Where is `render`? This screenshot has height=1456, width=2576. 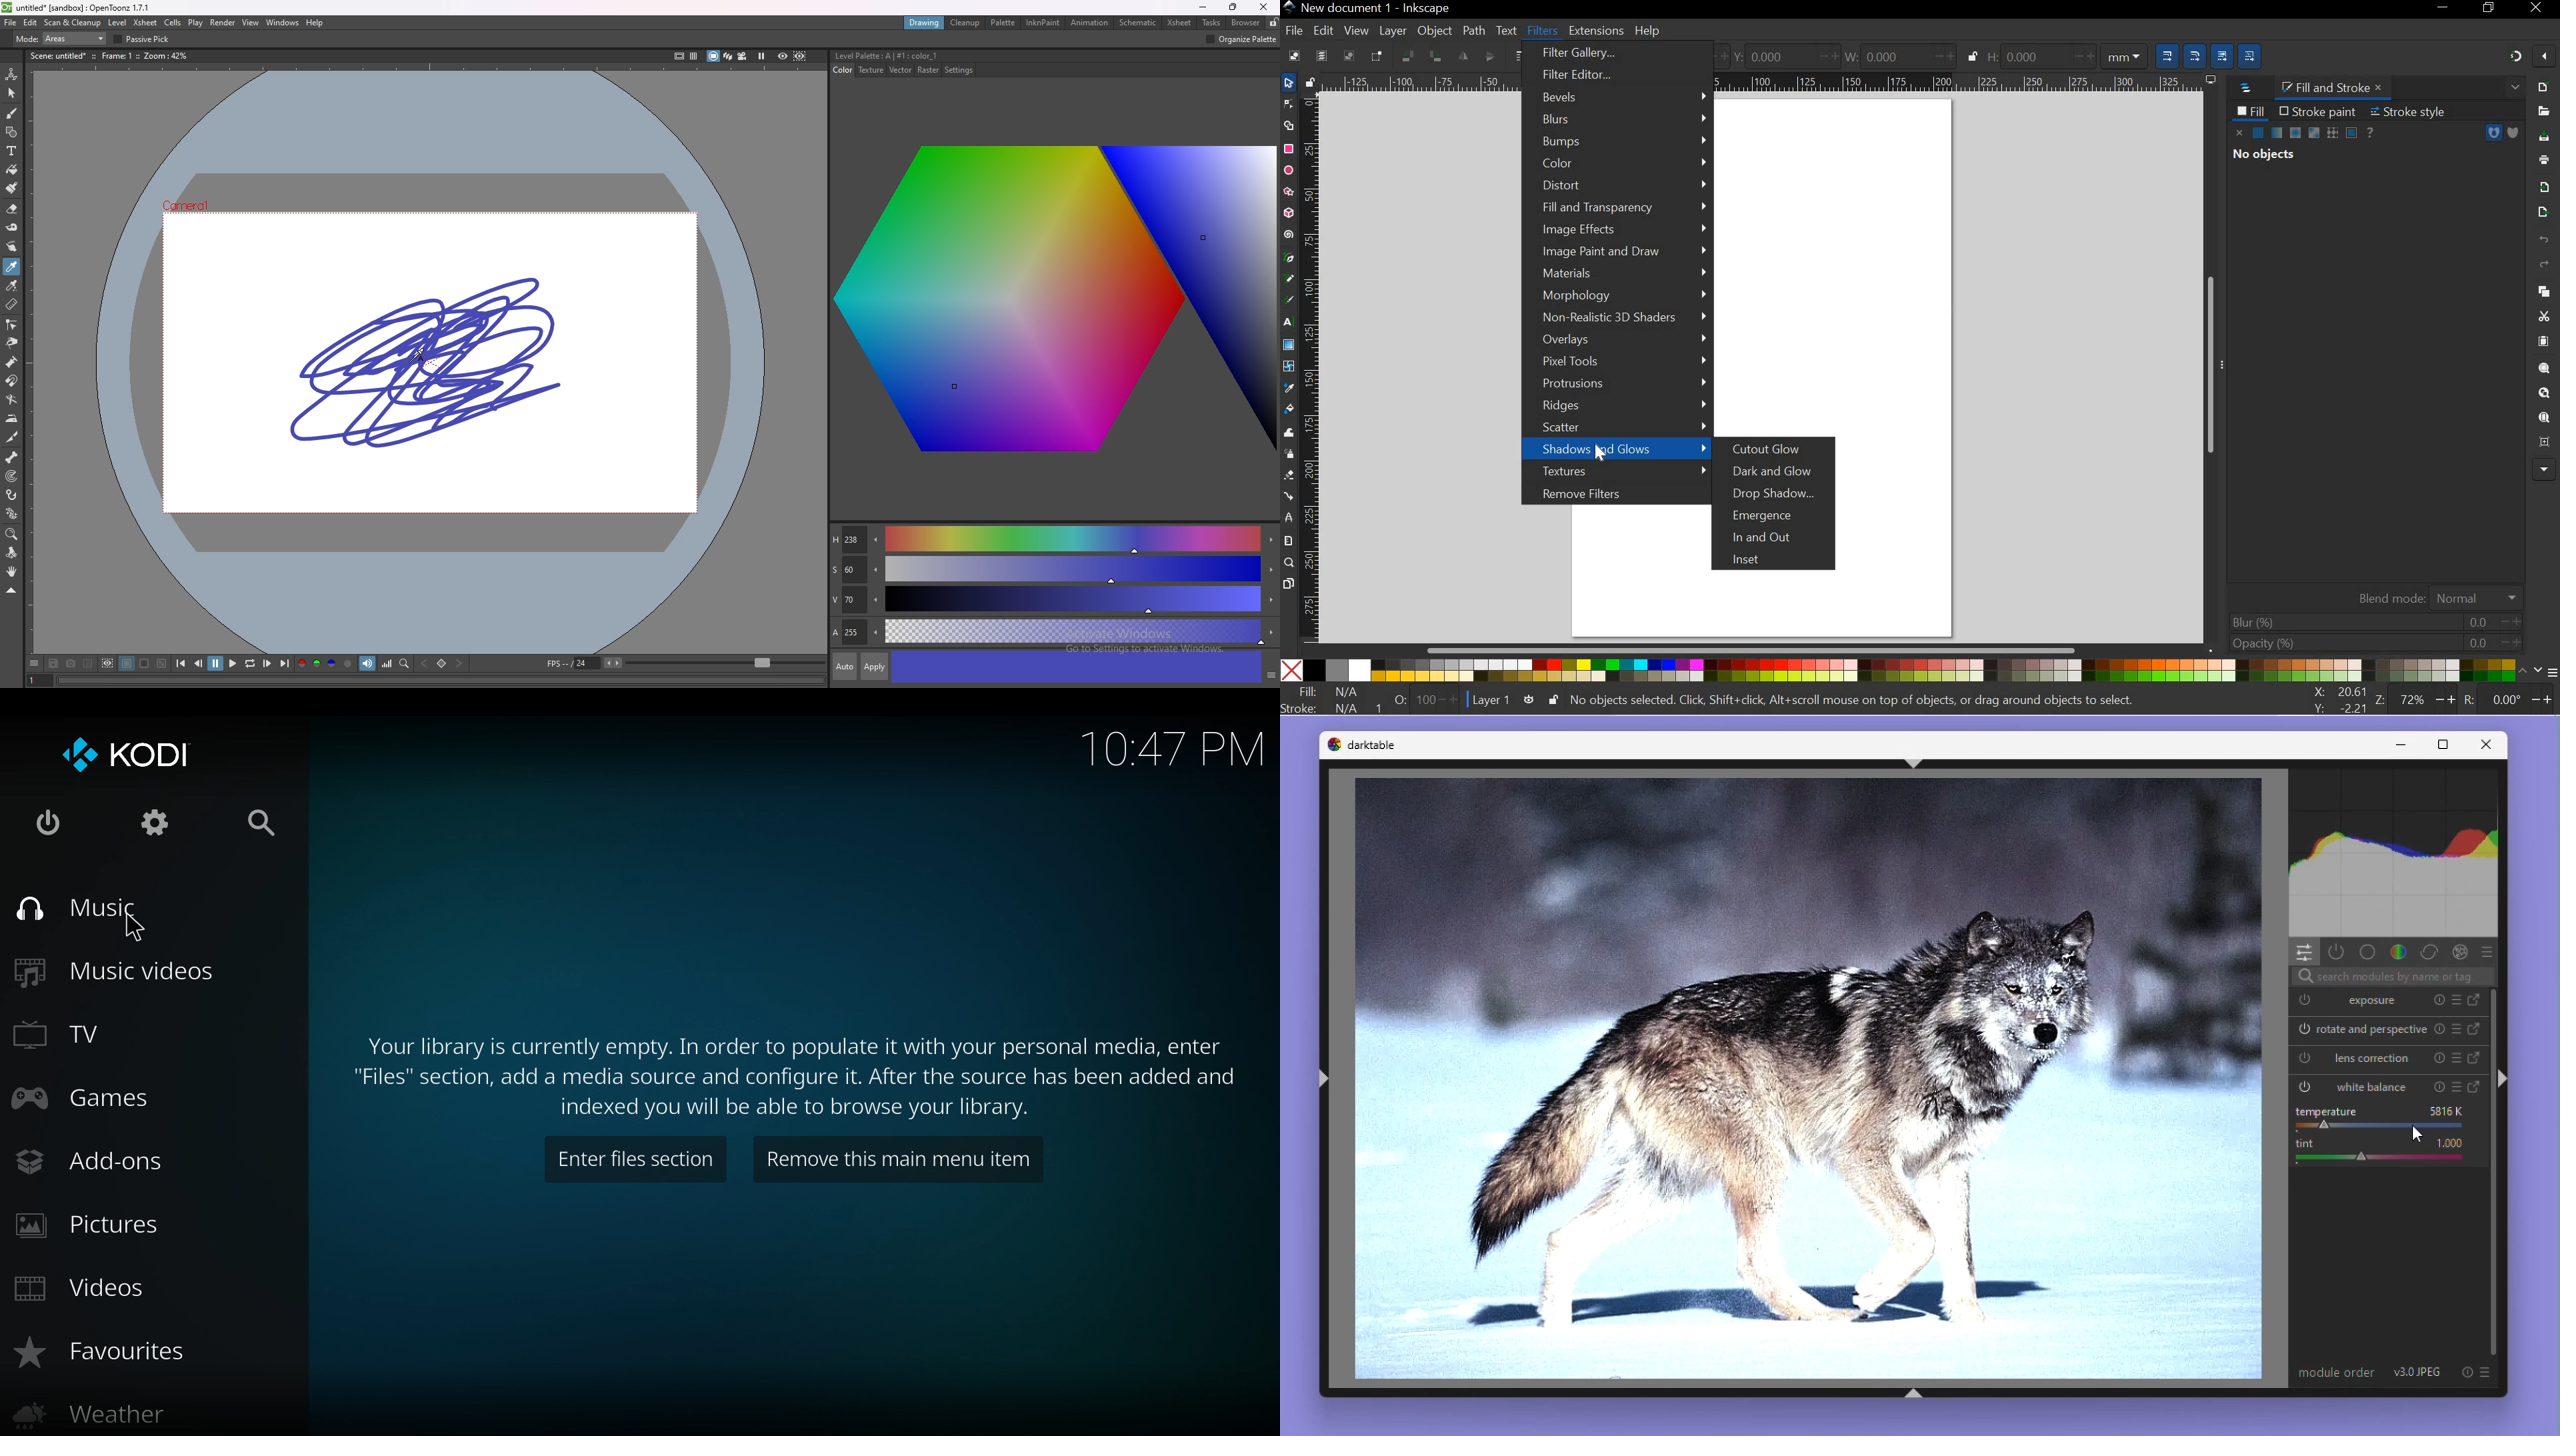 render is located at coordinates (223, 22).